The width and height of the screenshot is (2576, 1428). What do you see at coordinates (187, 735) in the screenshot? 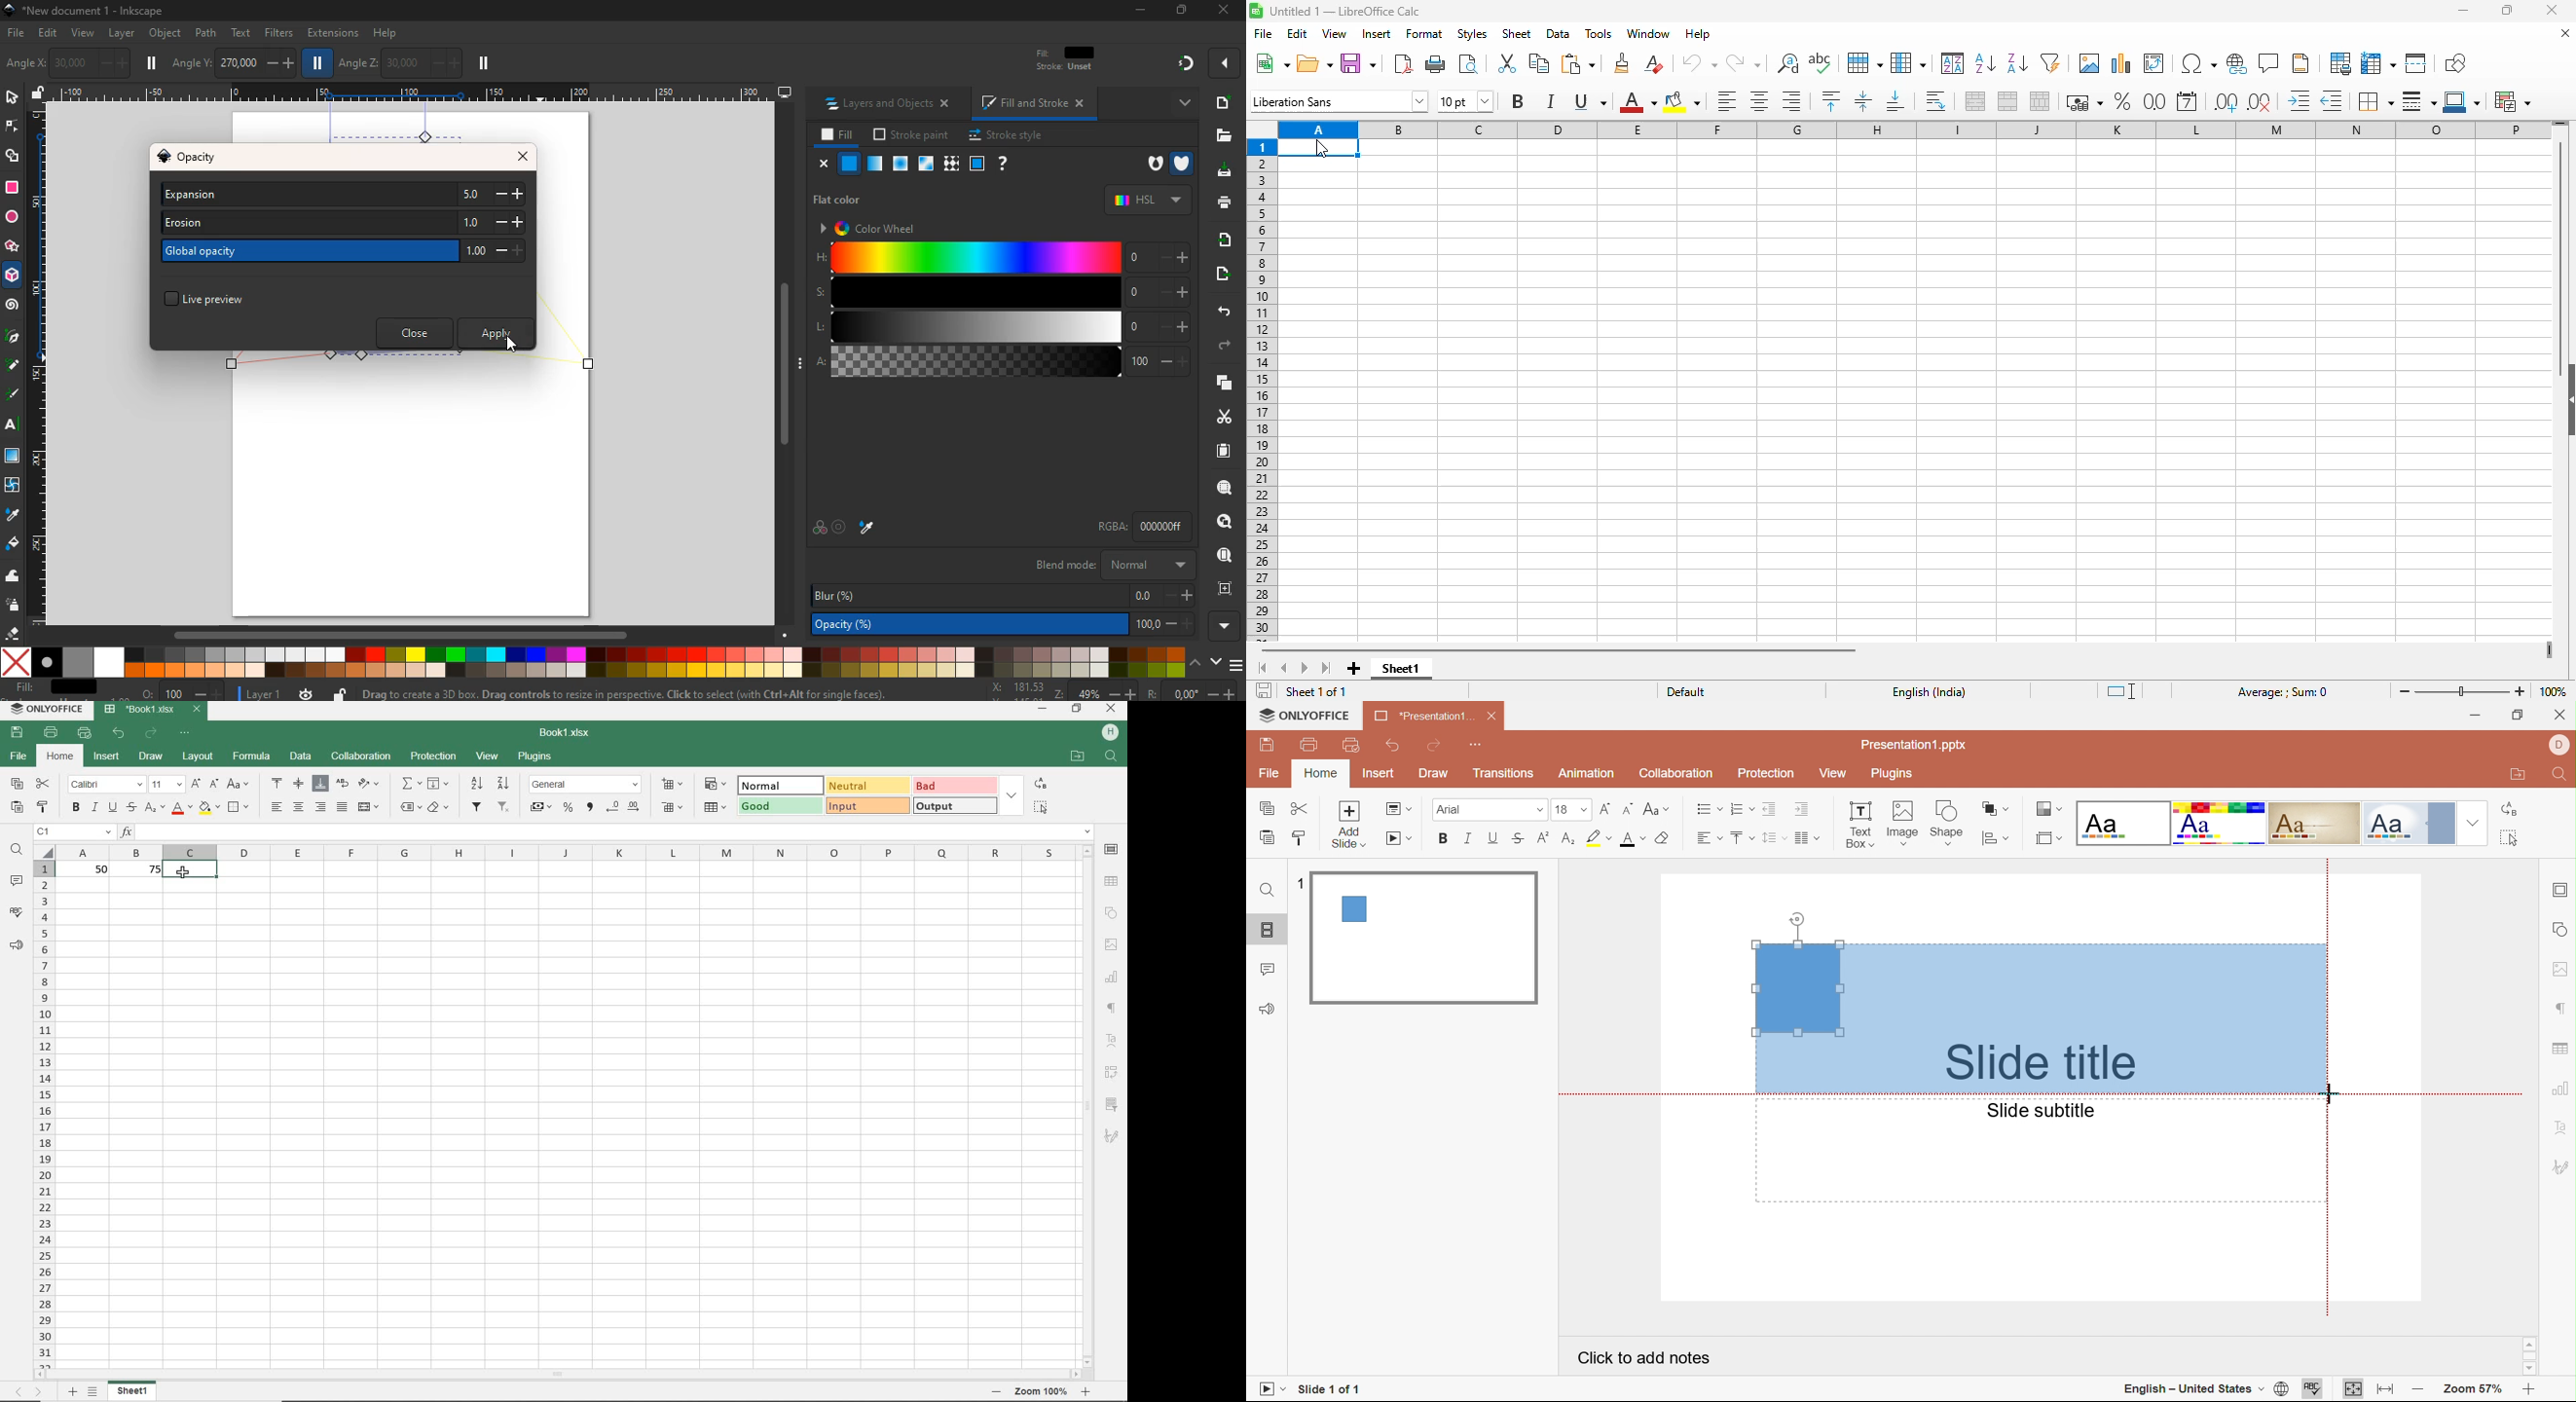
I see `customize quick access toolbar` at bounding box center [187, 735].